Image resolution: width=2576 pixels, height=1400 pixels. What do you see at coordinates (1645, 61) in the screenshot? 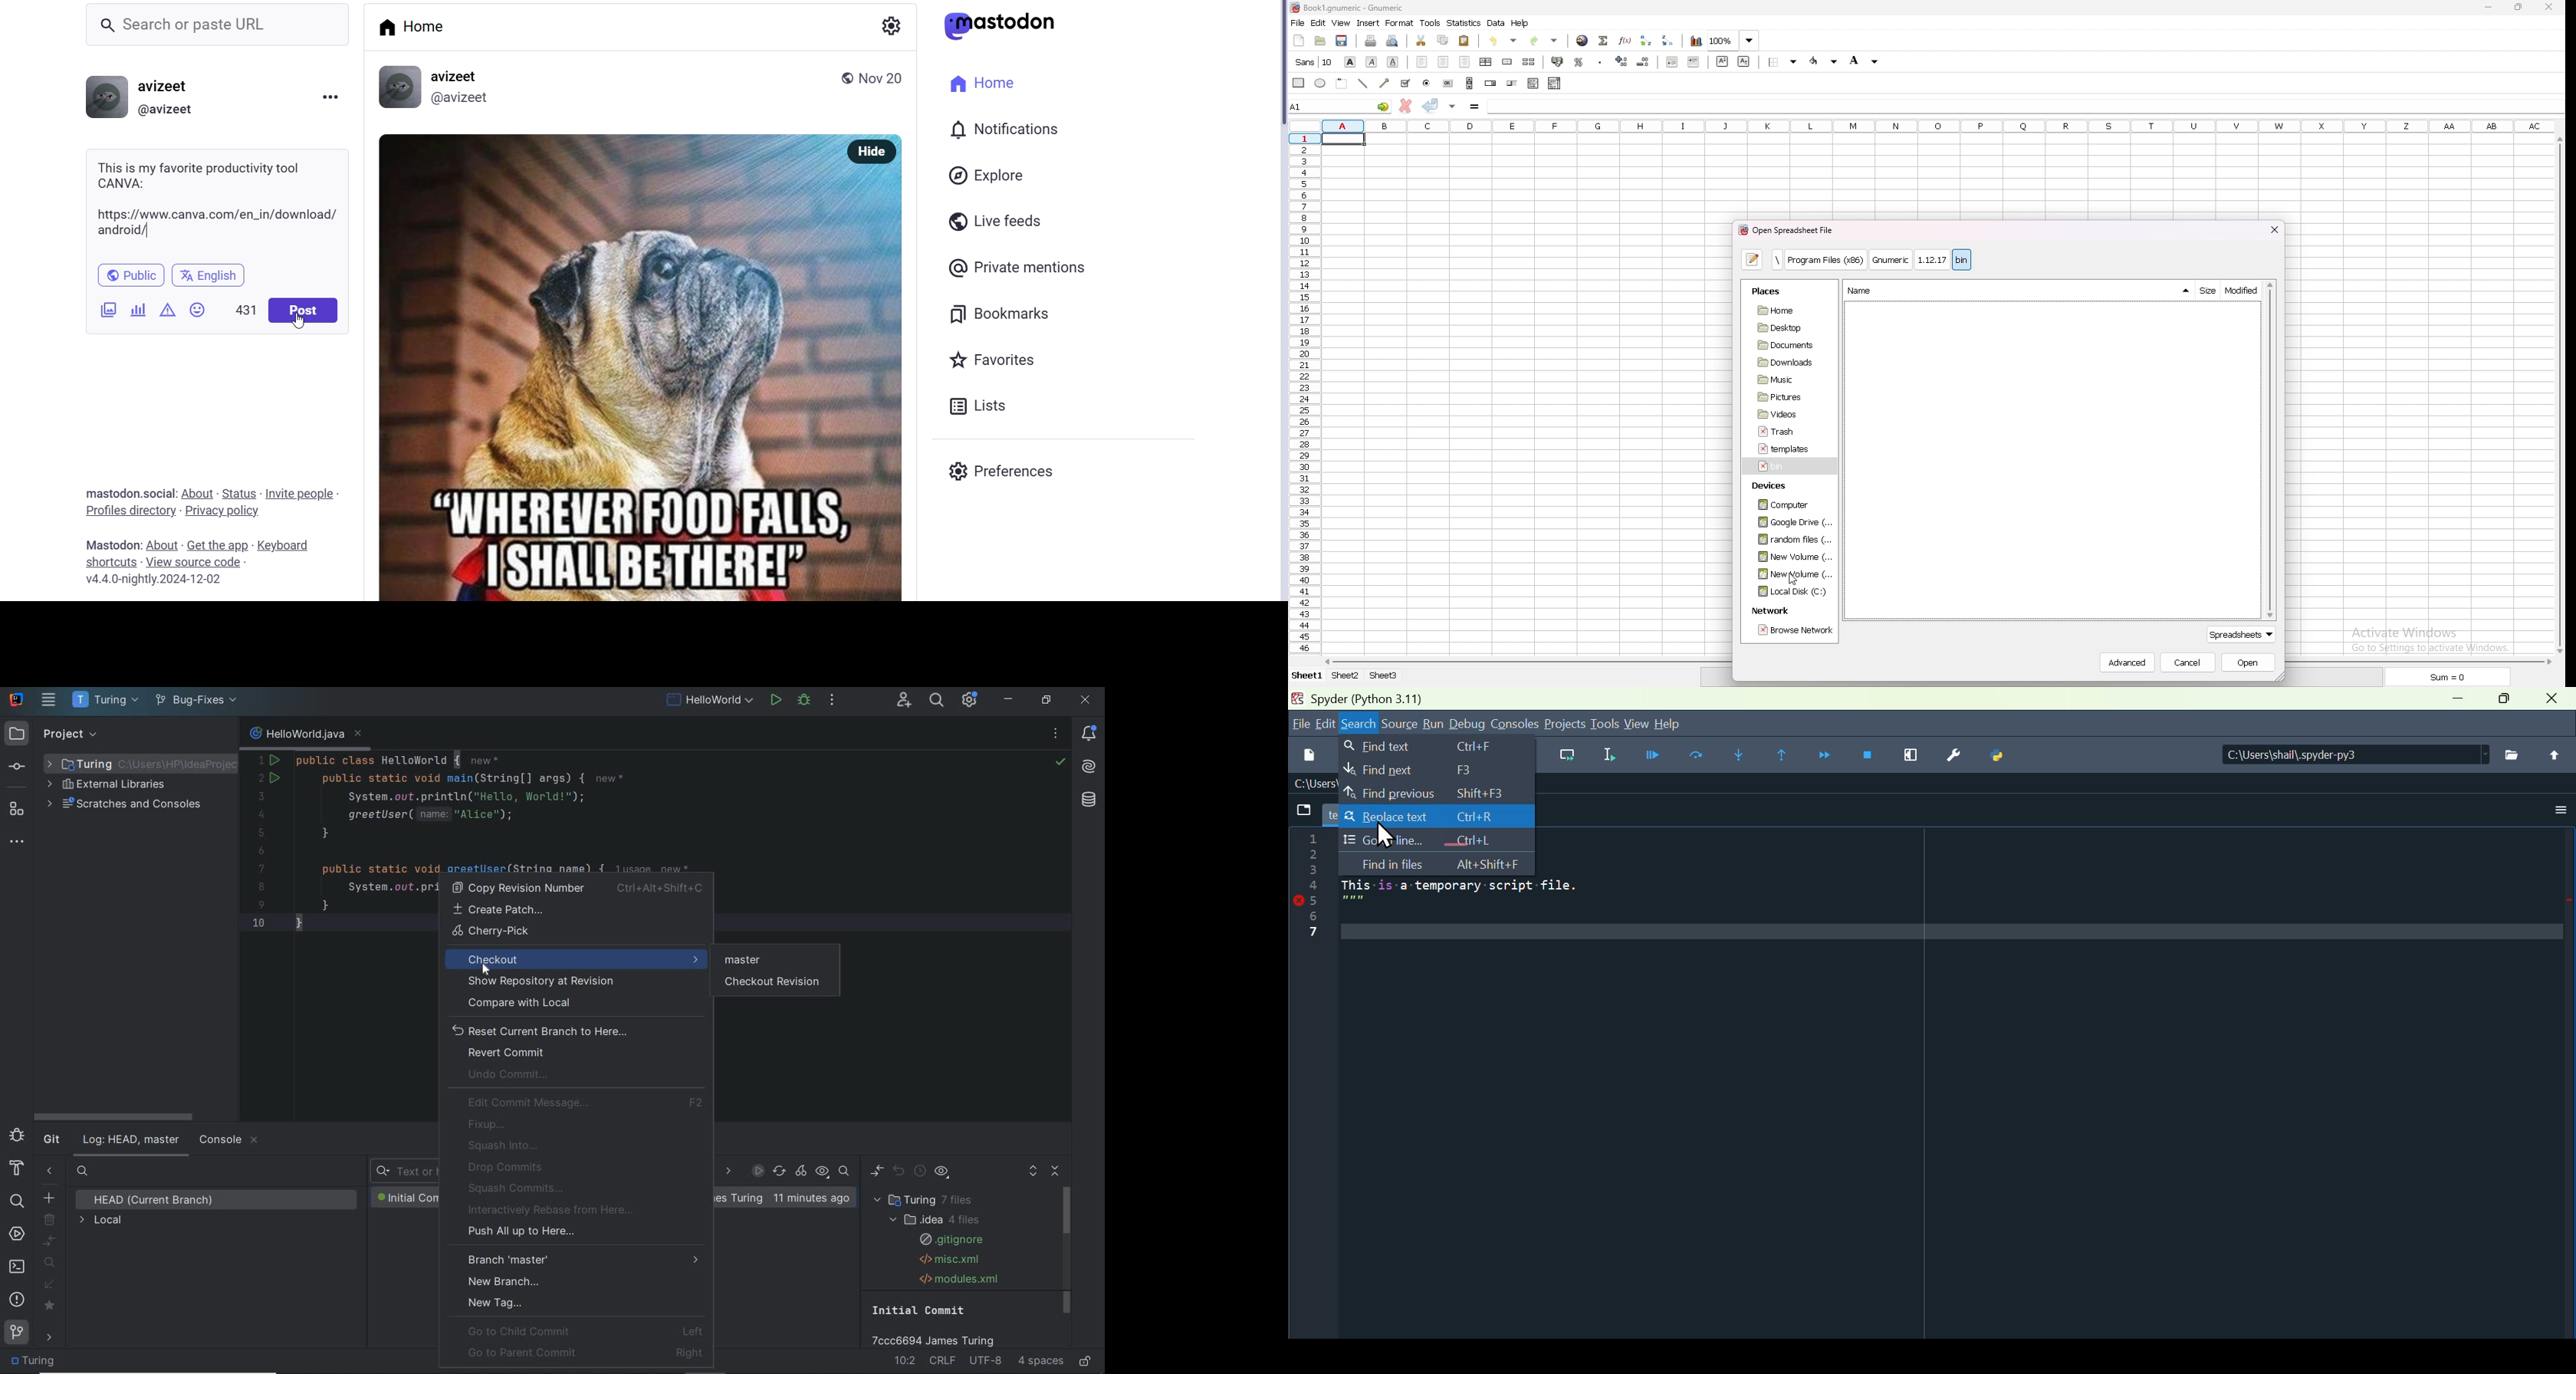
I see `decrease decimals` at bounding box center [1645, 61].